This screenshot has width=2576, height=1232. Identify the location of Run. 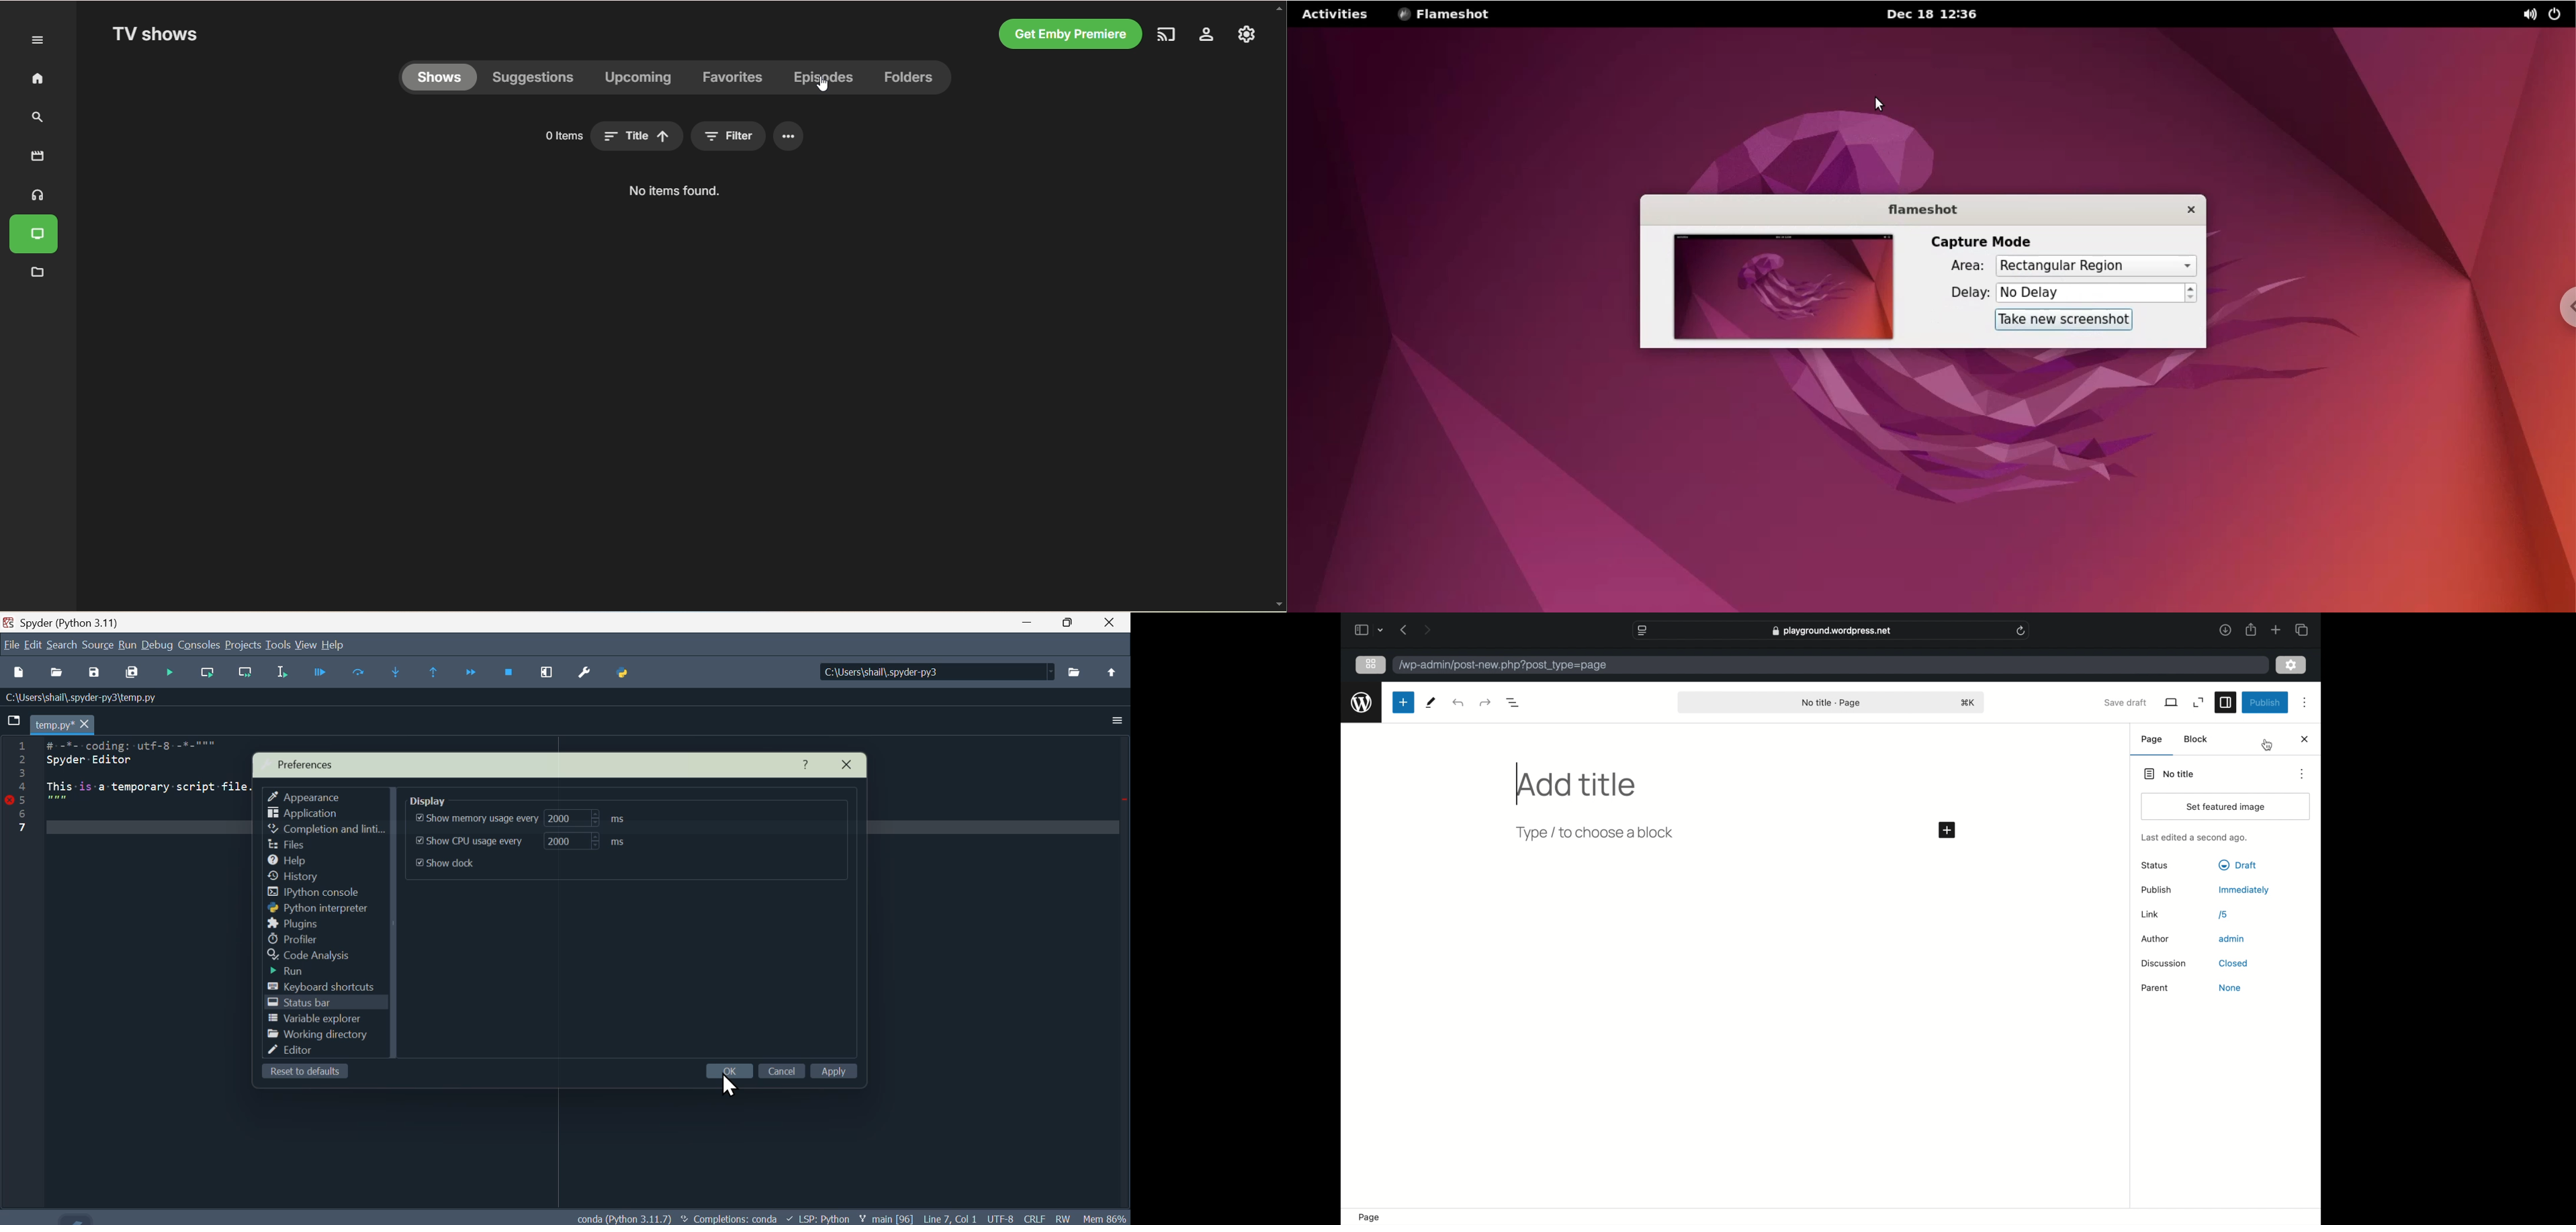
(299, 972).